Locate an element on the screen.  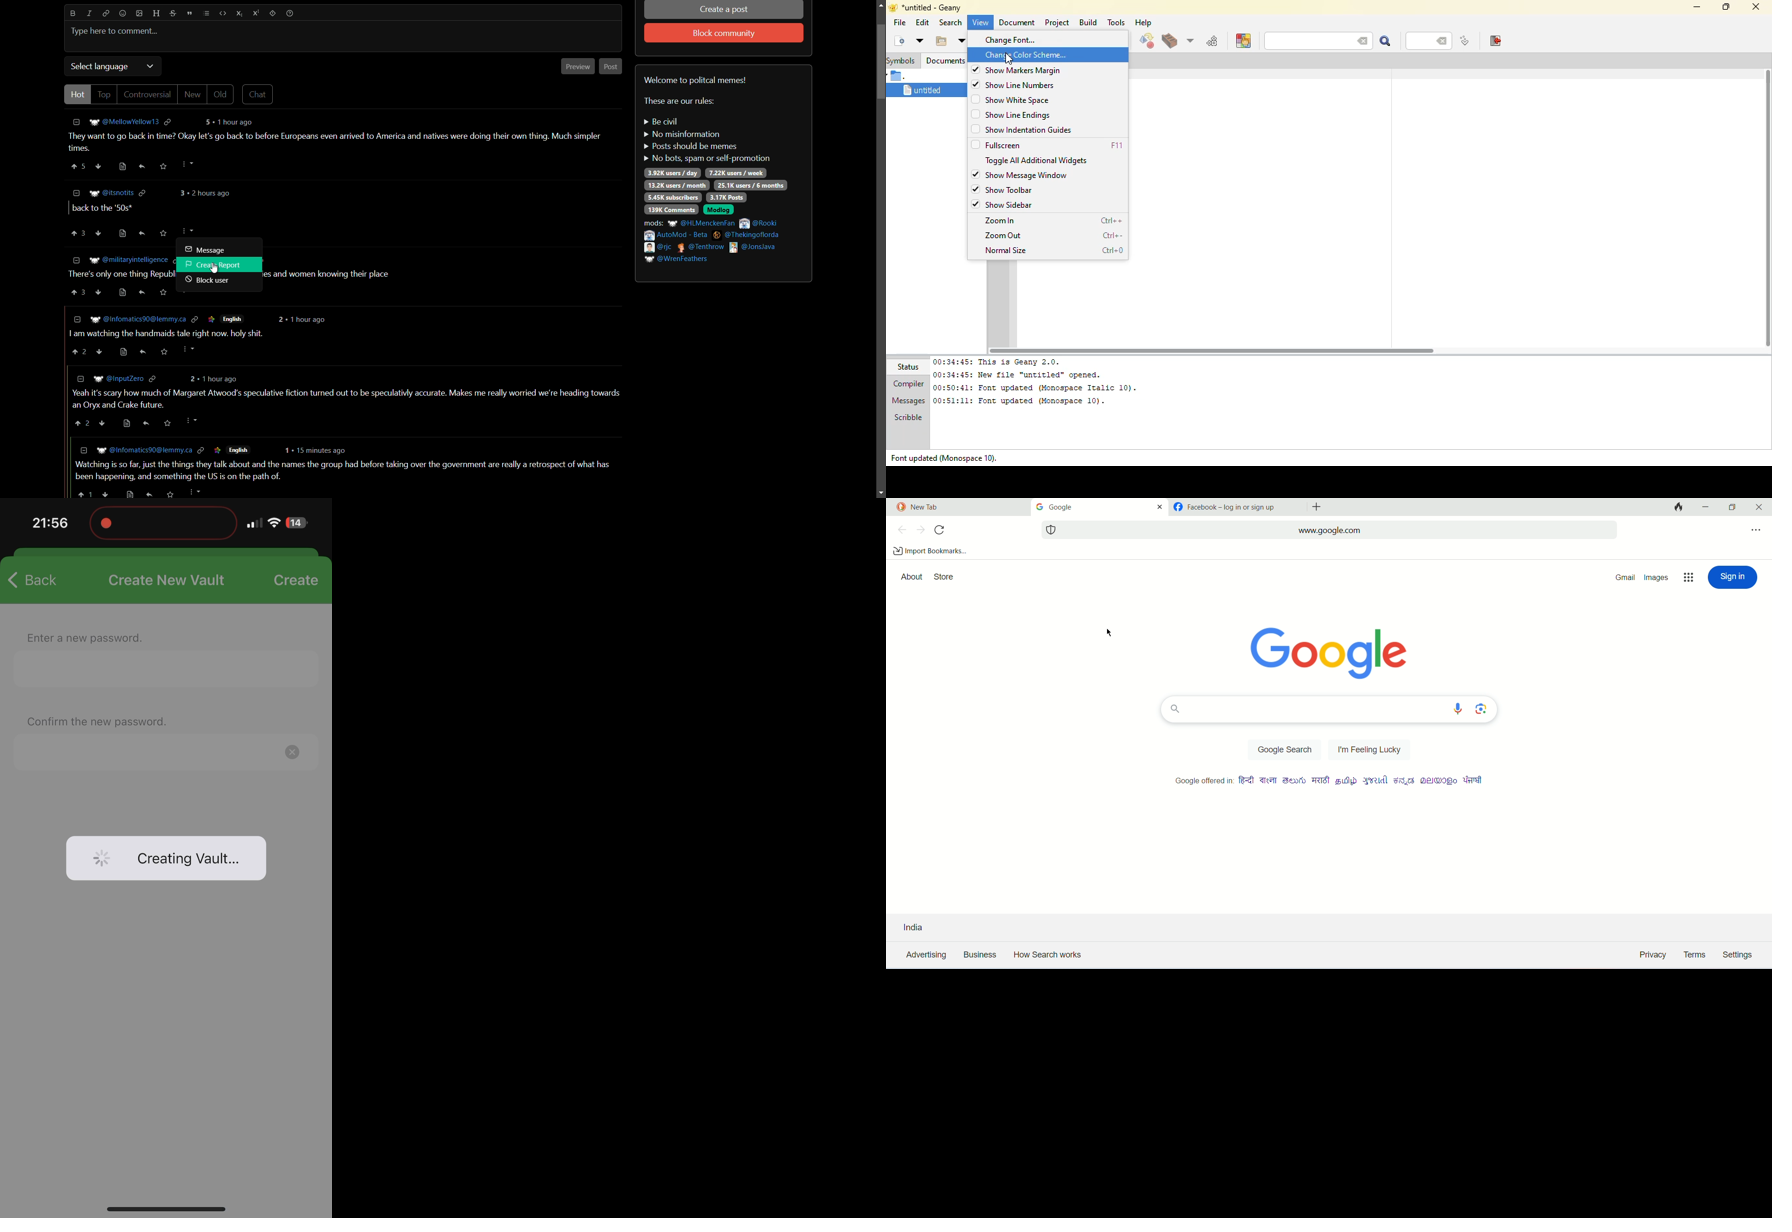
5.45k subscribers is located at coordinates (673, 198).